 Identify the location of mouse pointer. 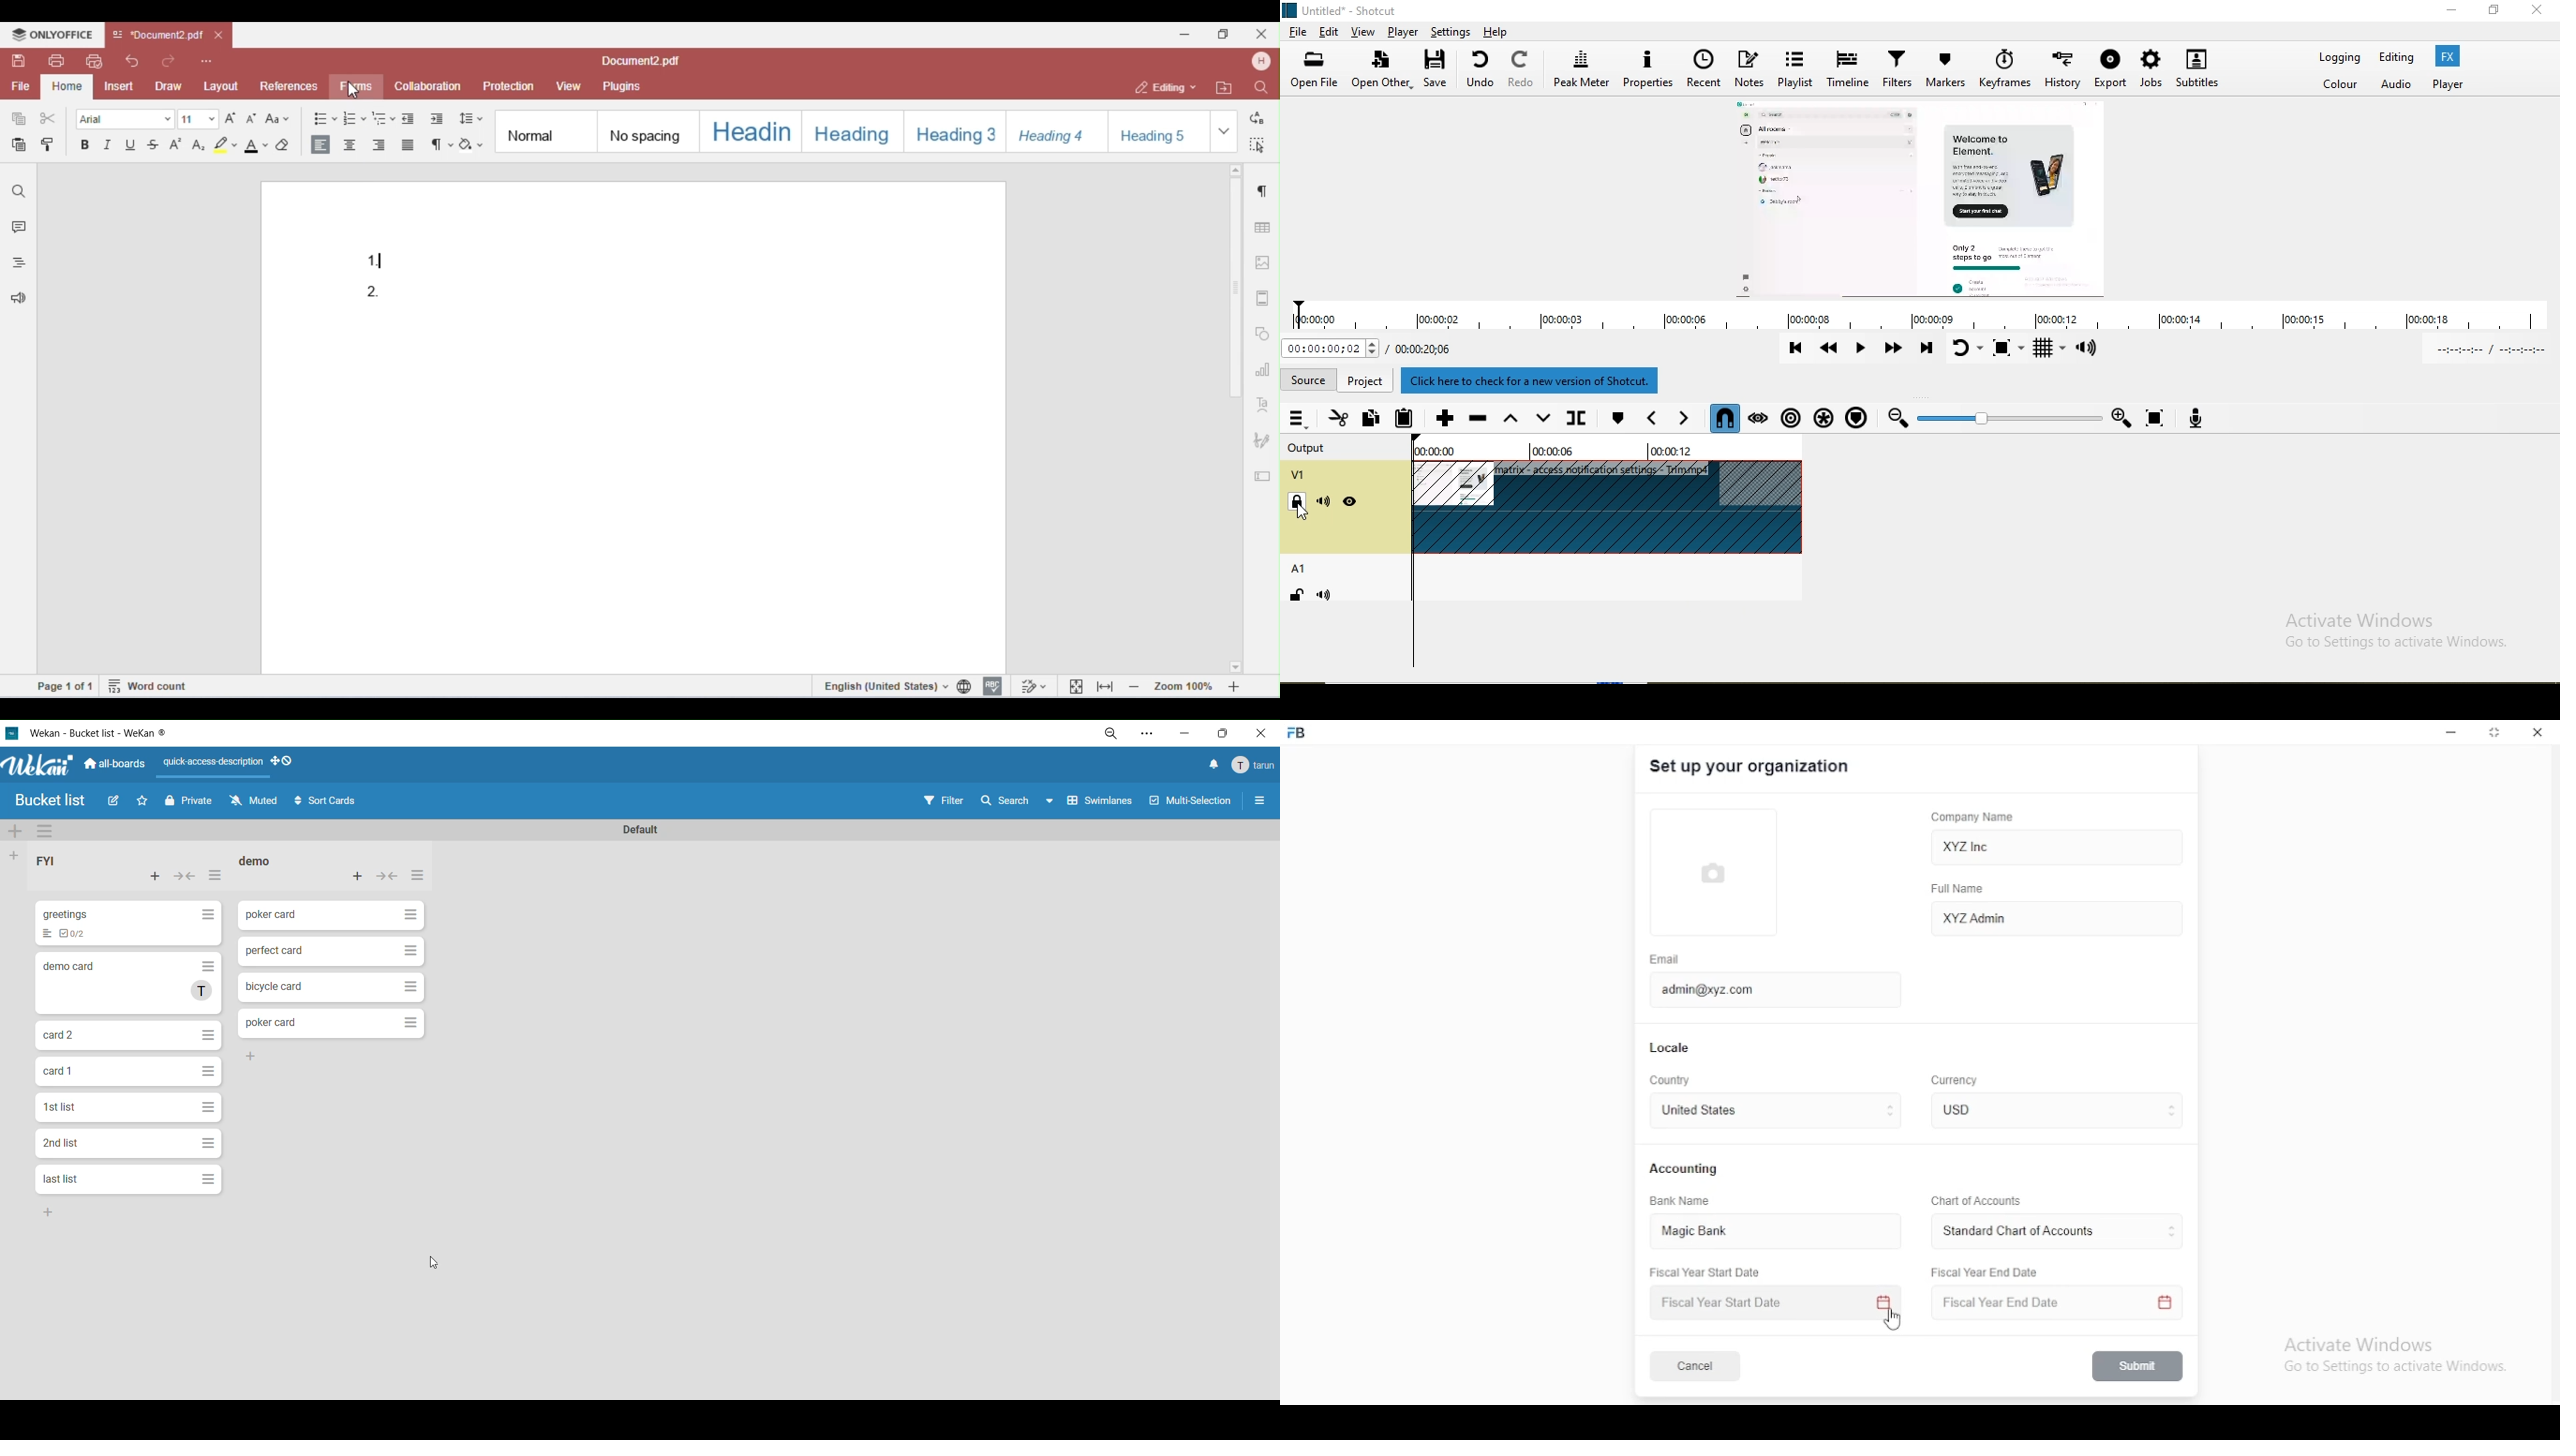
(1895, 1321).